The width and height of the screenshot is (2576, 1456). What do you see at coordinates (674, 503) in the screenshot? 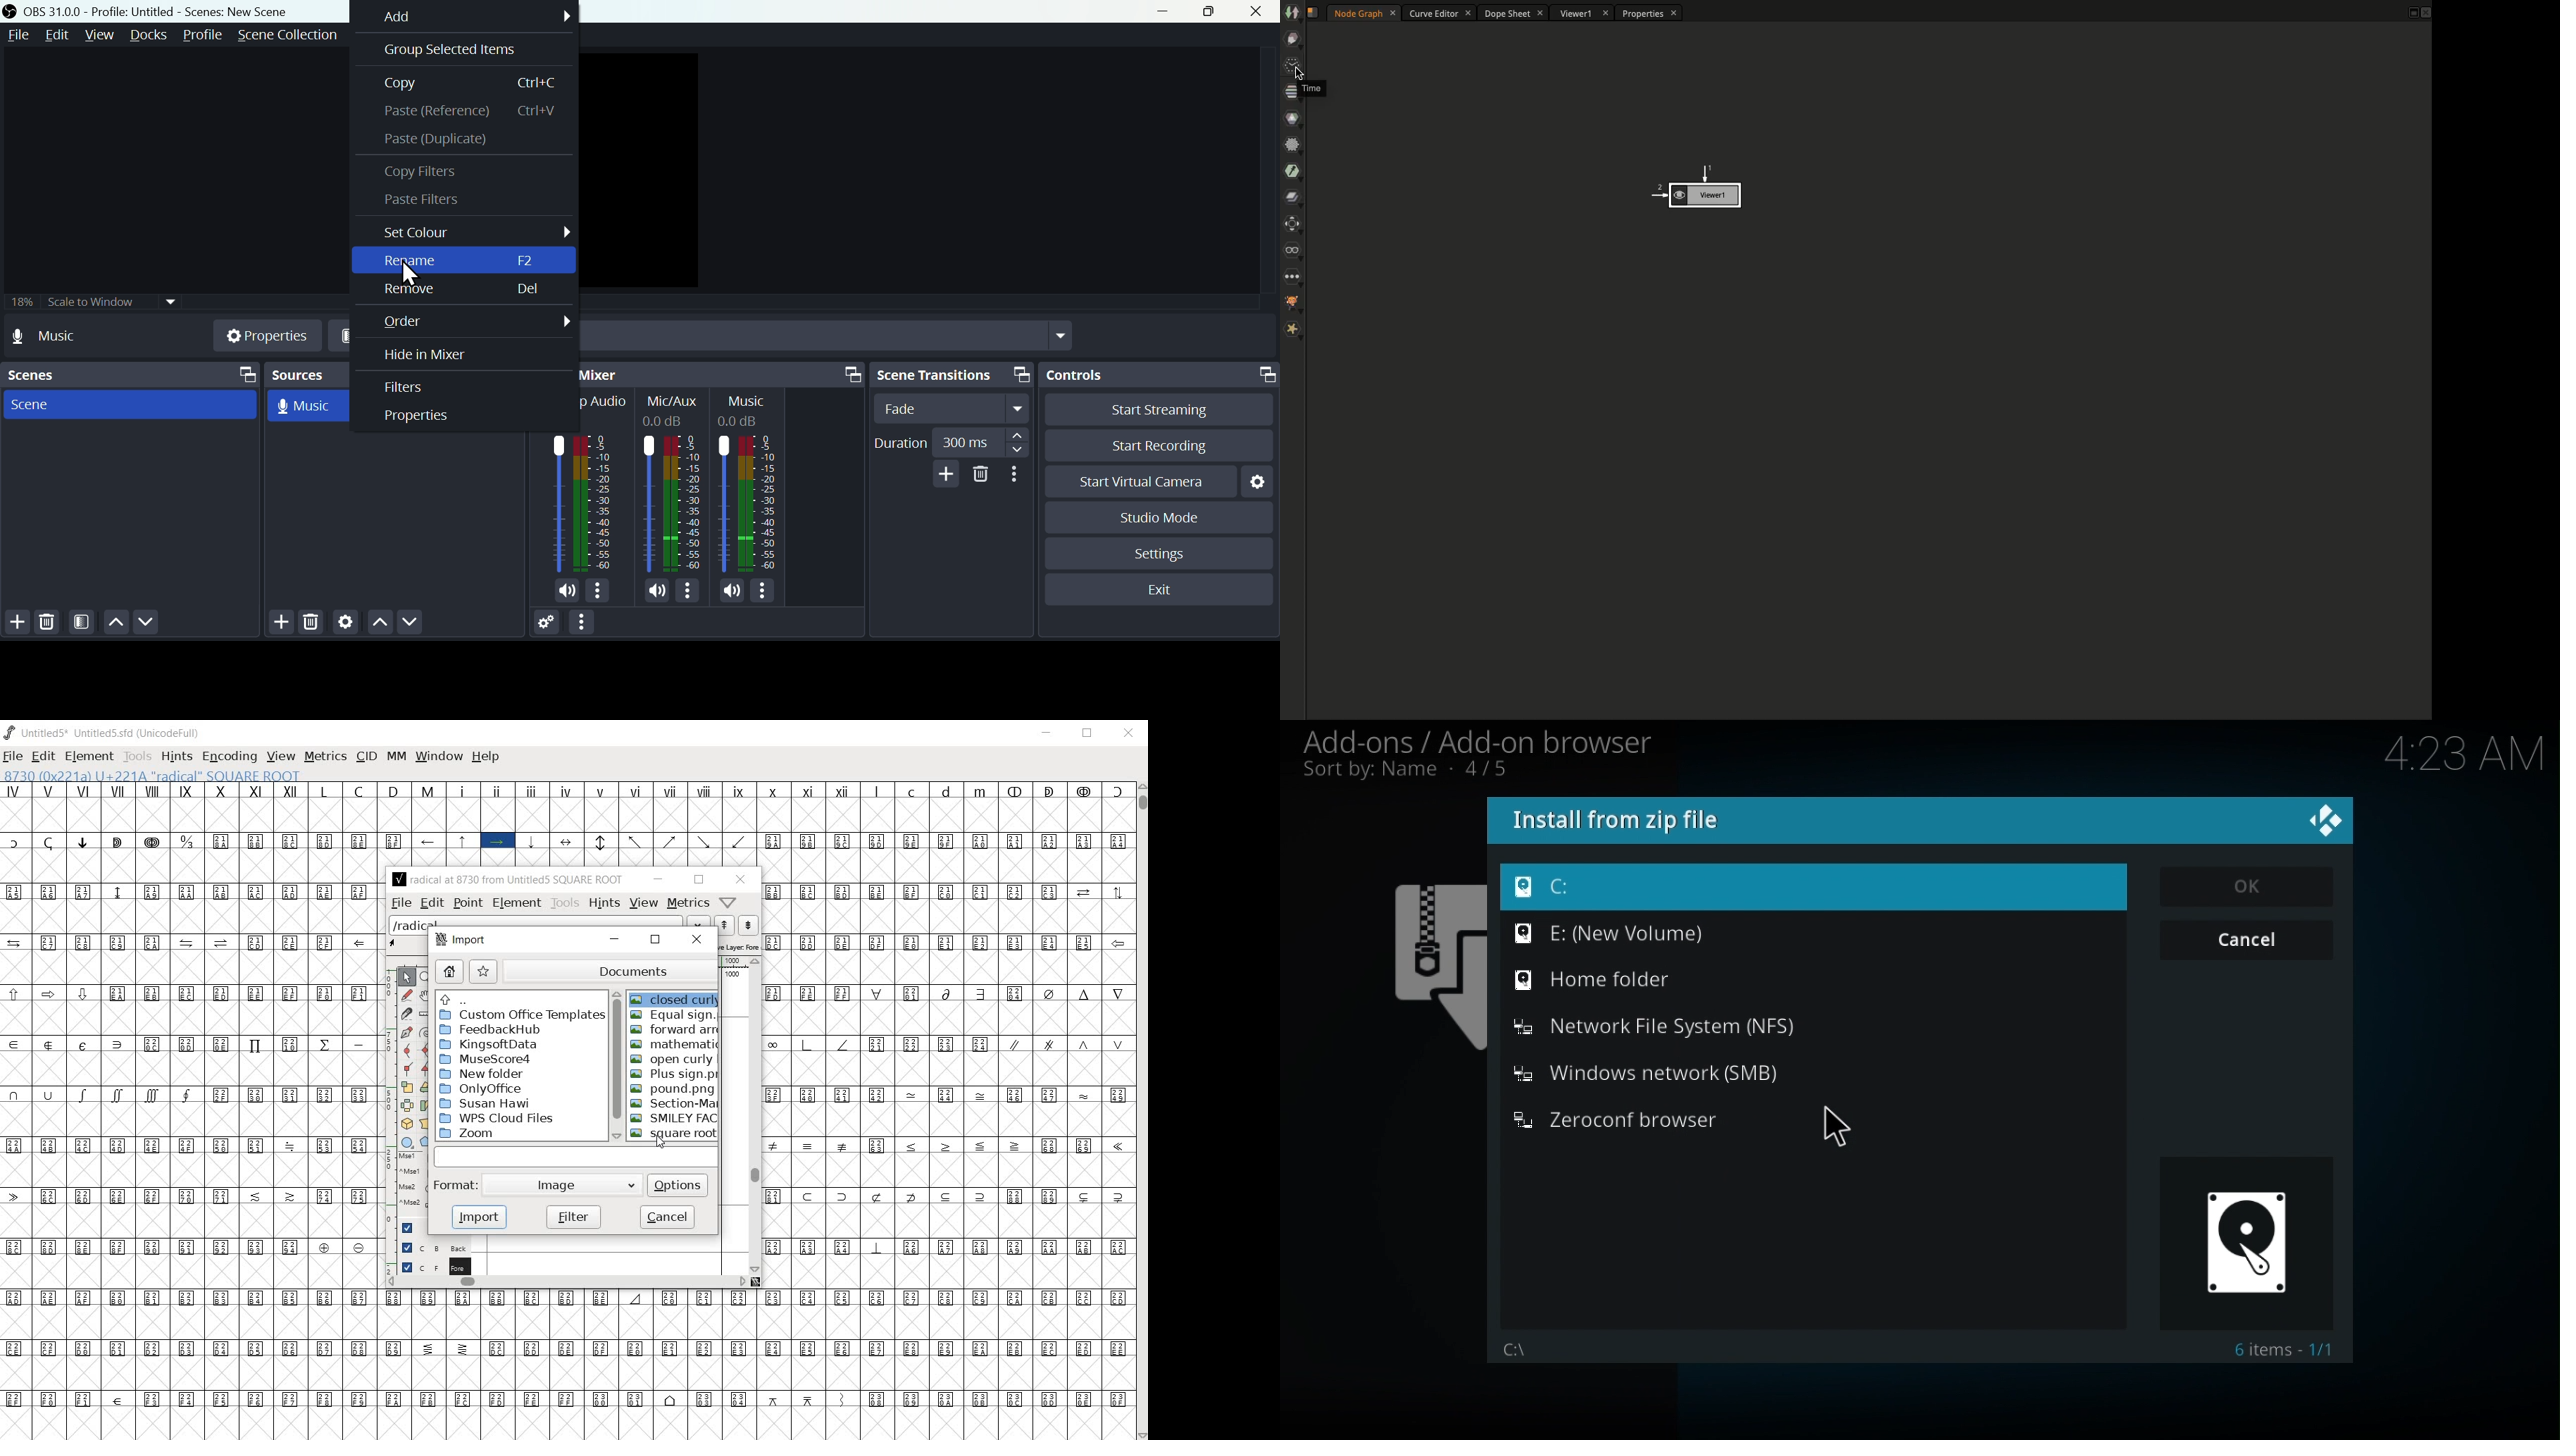
I see `` at bounding box center [674, 503].